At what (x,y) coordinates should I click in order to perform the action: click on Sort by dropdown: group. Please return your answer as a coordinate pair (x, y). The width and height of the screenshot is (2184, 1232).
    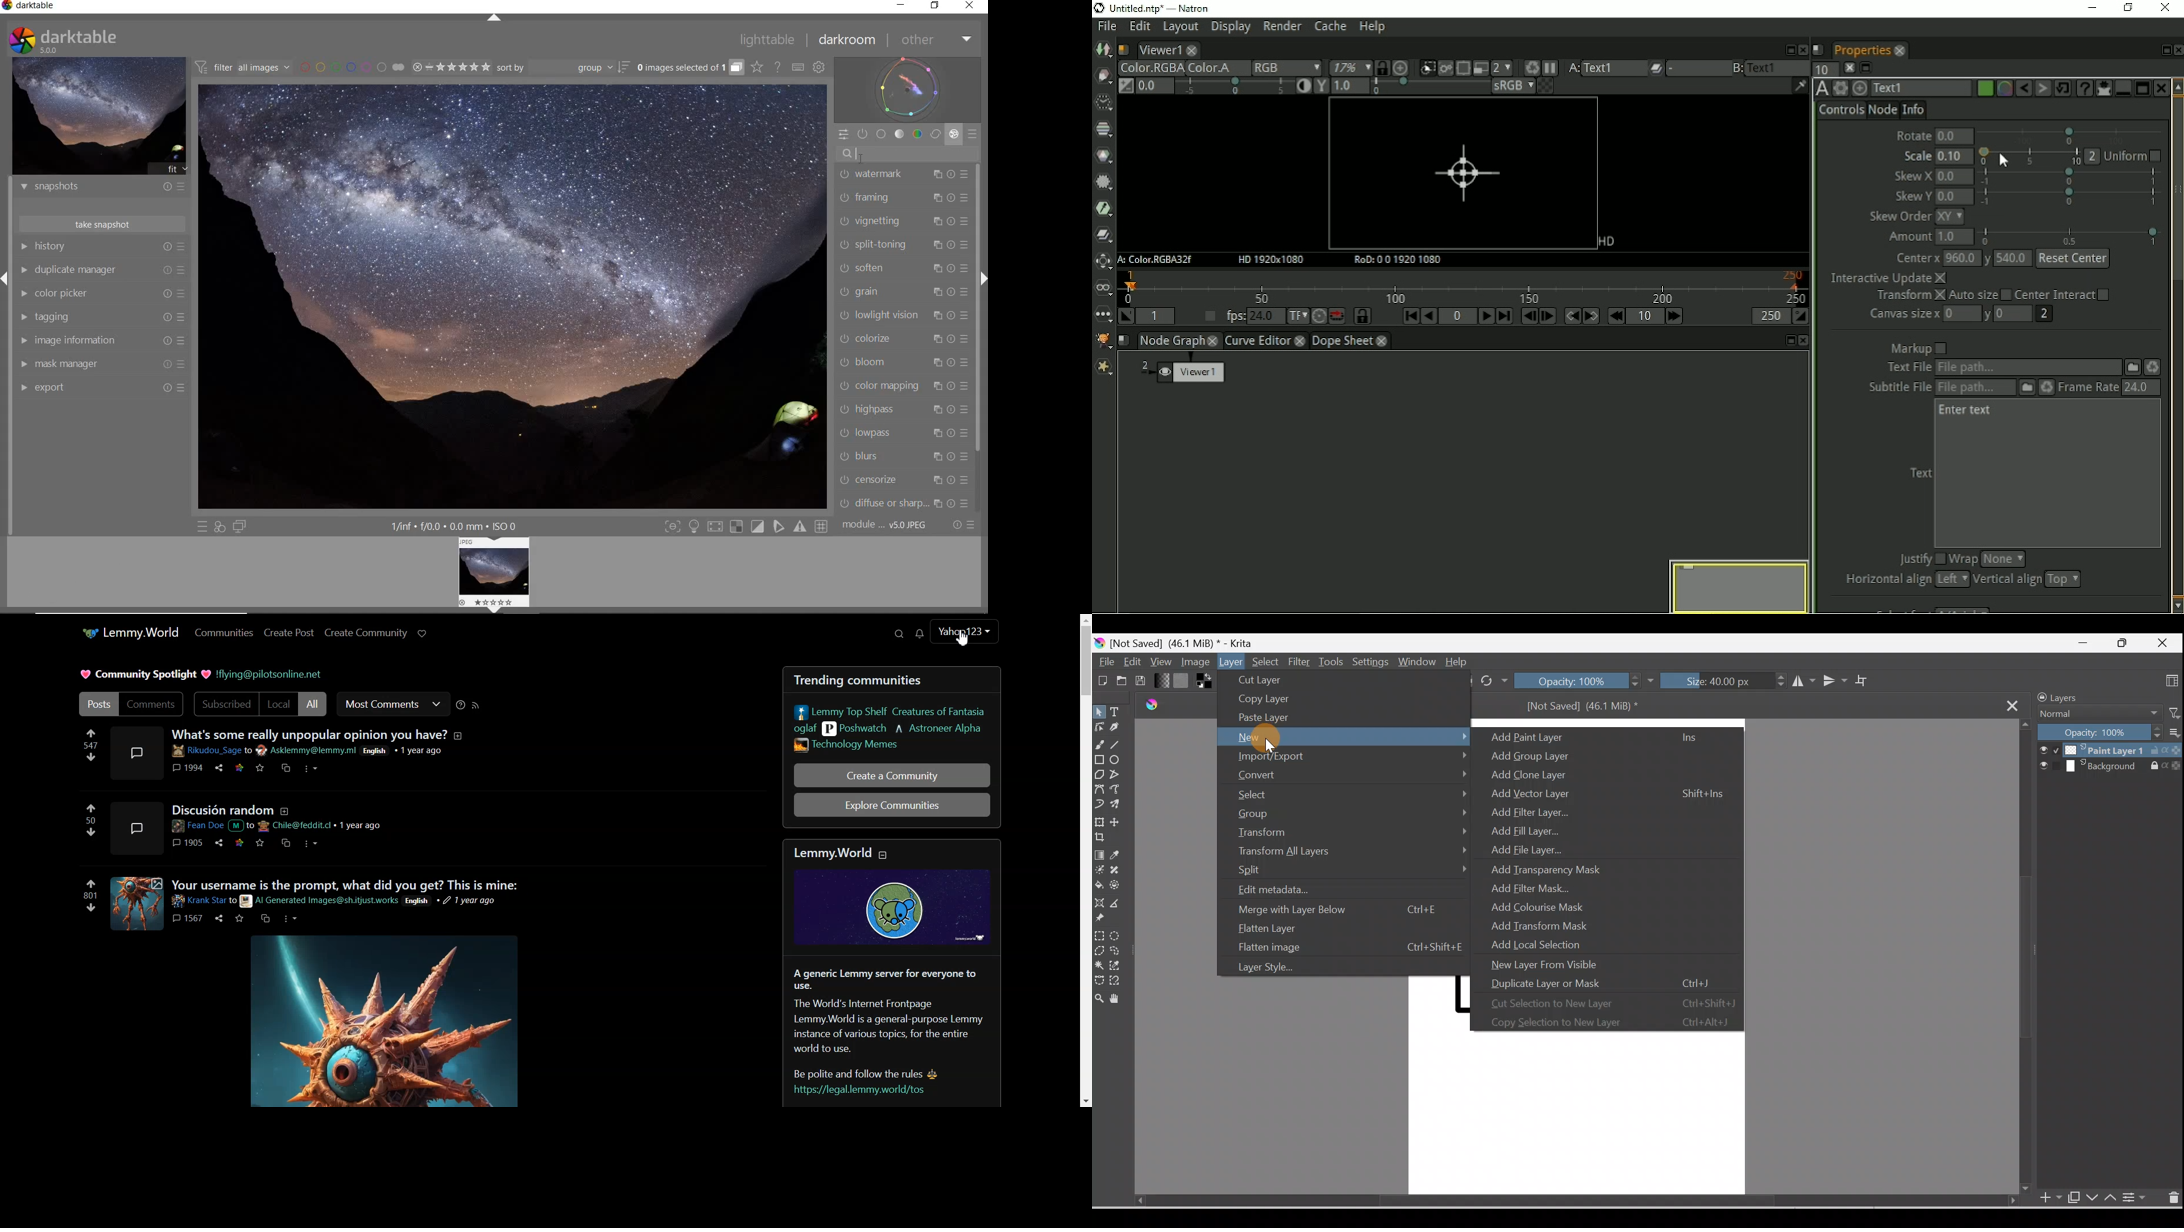
    Looking at the image, I should click on (555, 70).